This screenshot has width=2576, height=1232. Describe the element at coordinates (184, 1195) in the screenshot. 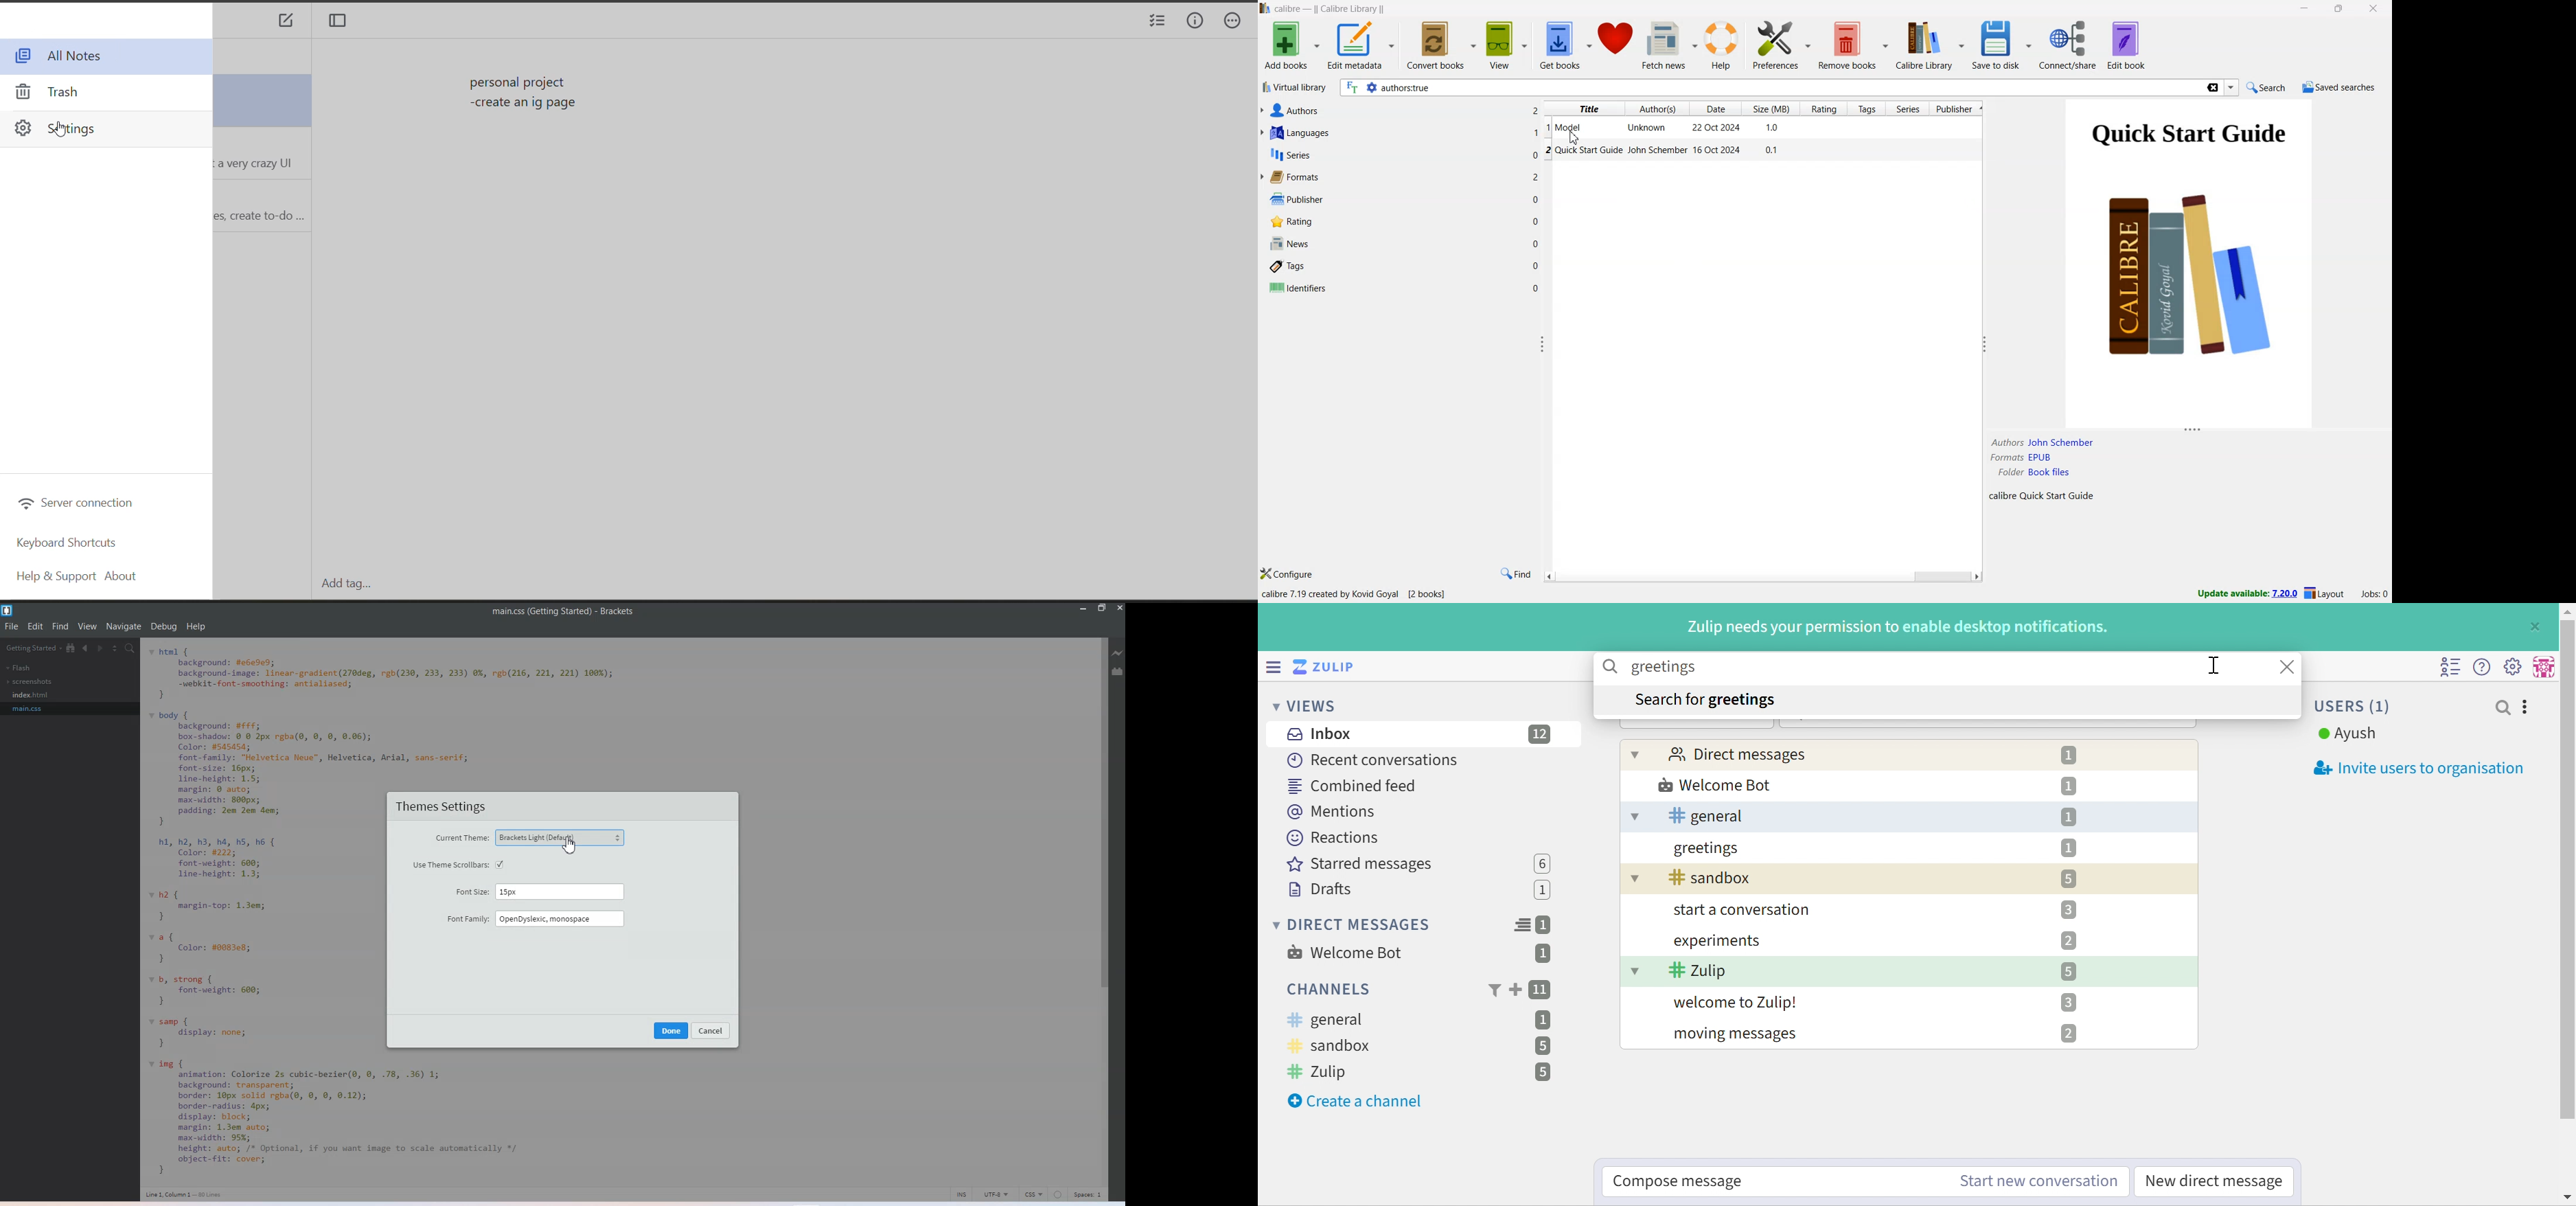

I see `Line1,Column 1` at that location.